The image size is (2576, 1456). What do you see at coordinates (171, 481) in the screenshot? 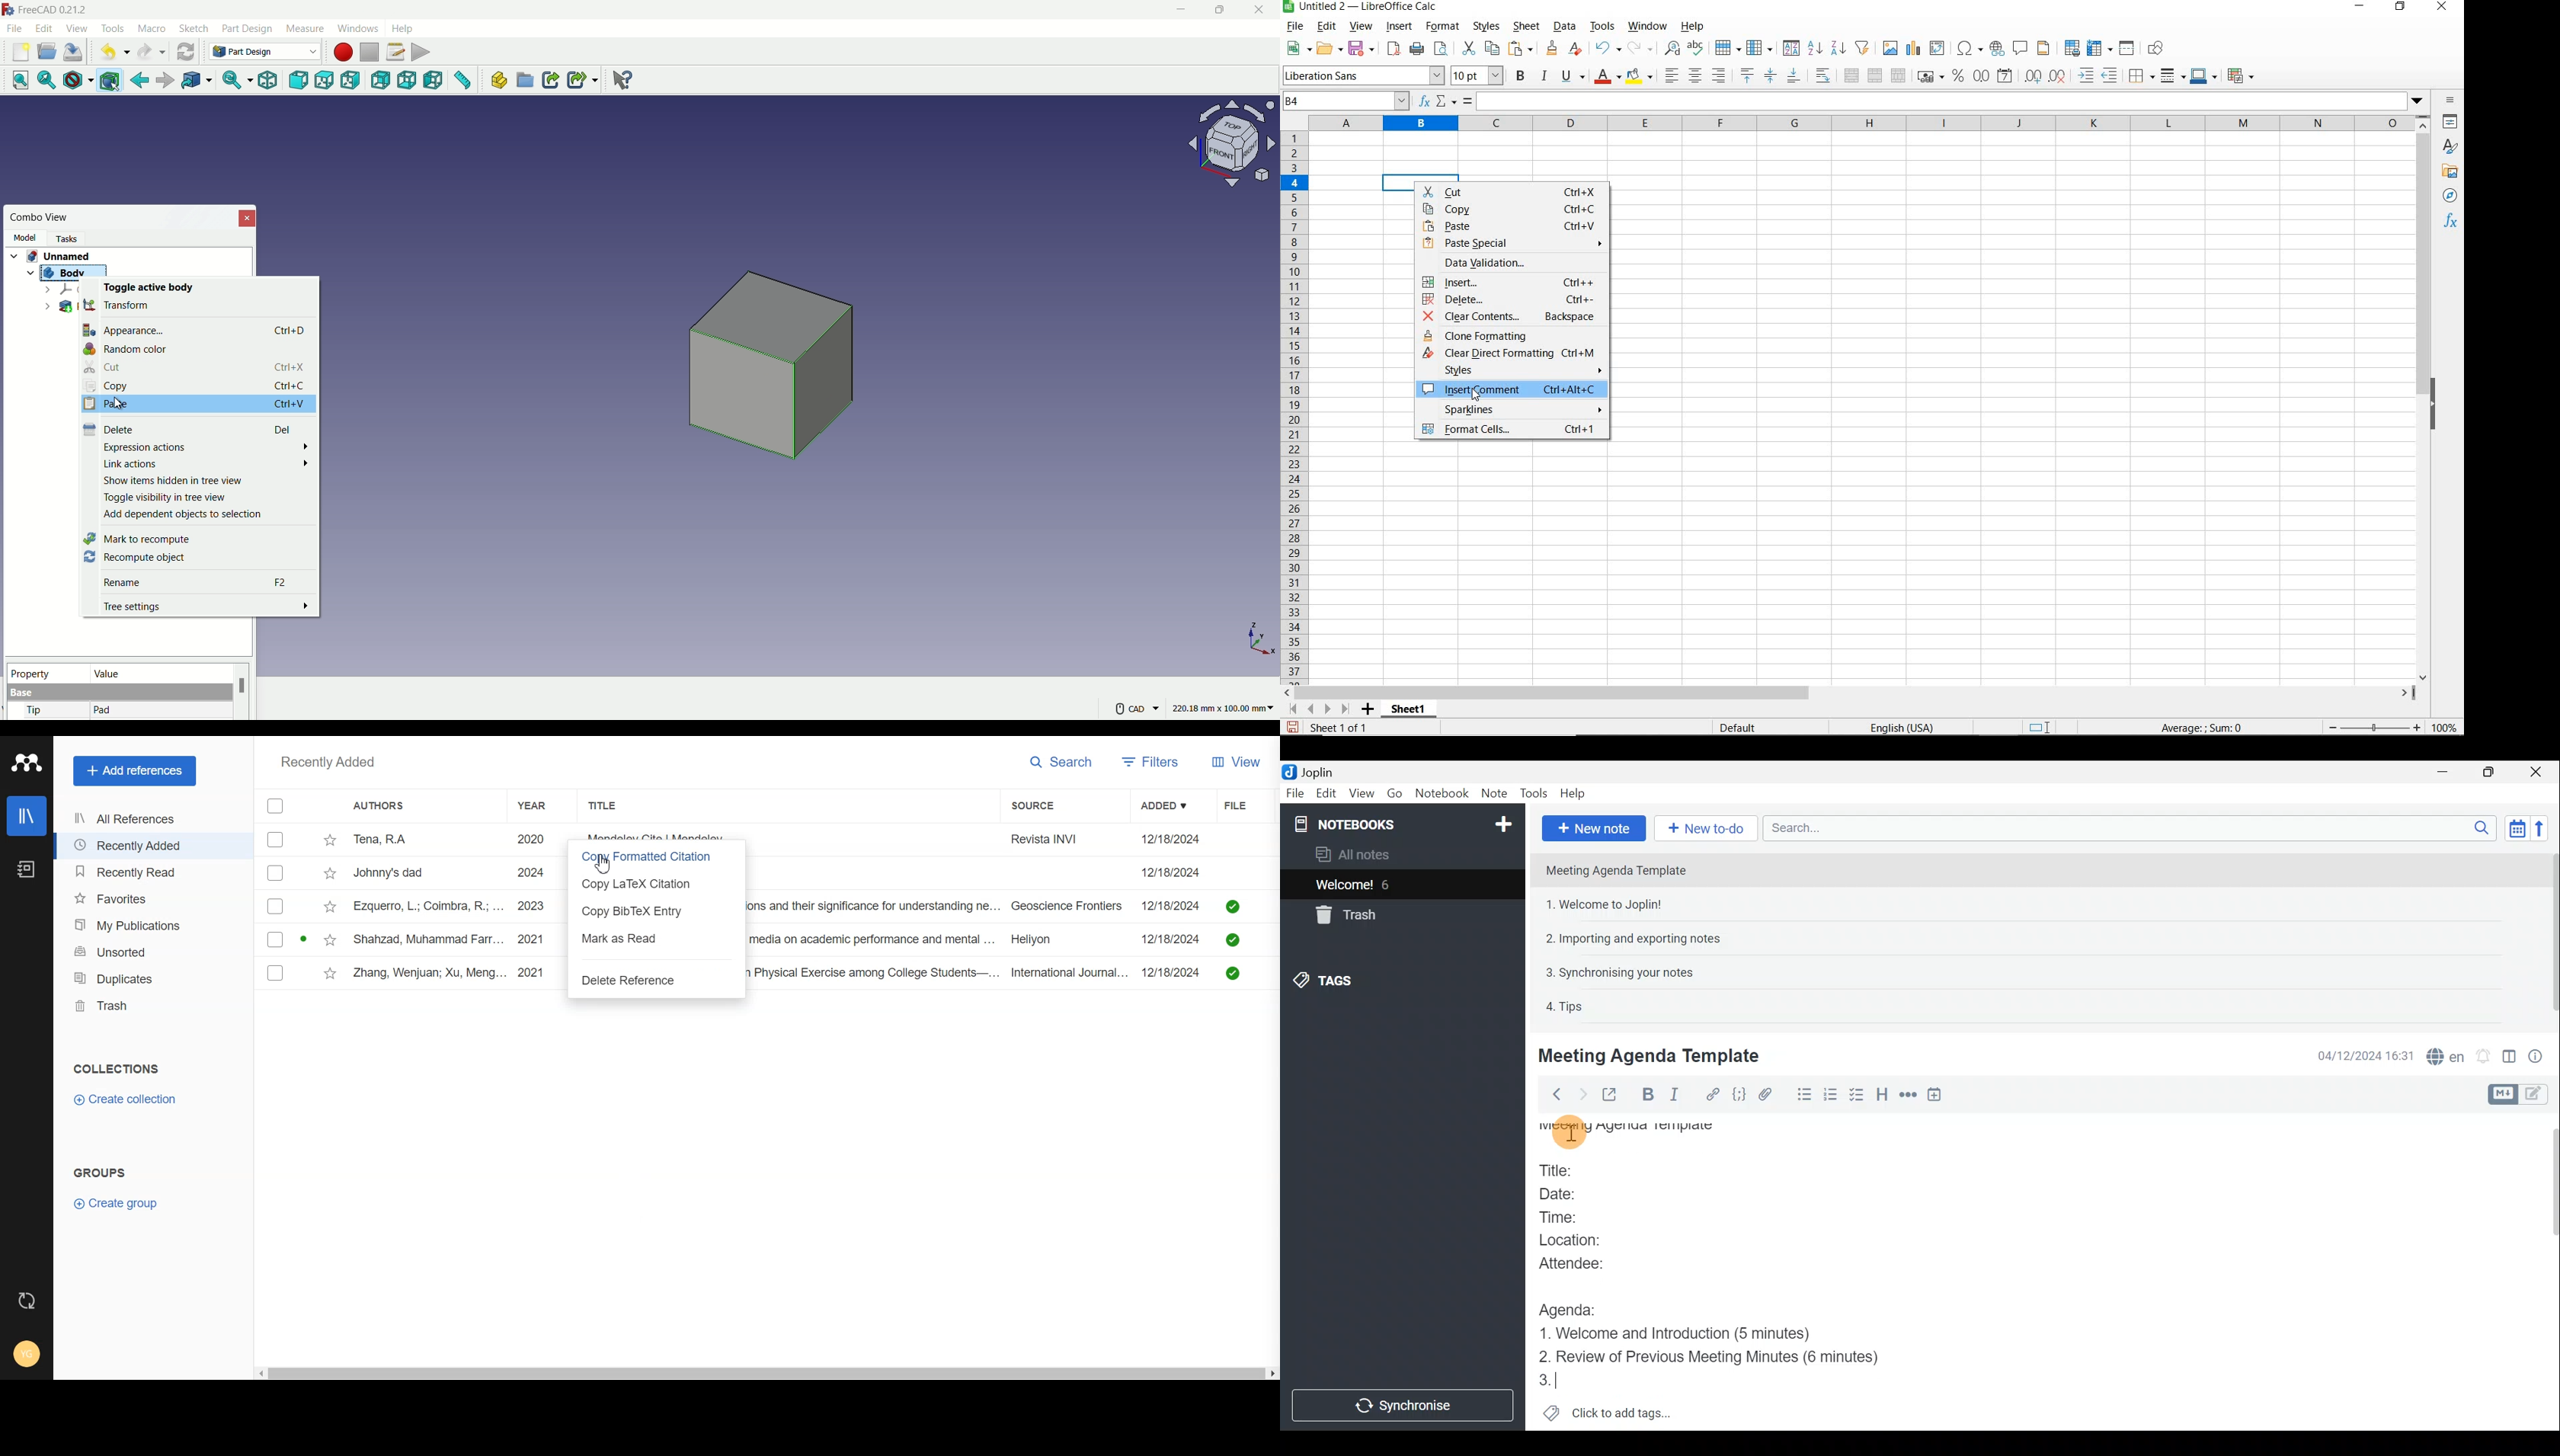
I see `Show items hidden in tree view` at bounding box center [171, 481].